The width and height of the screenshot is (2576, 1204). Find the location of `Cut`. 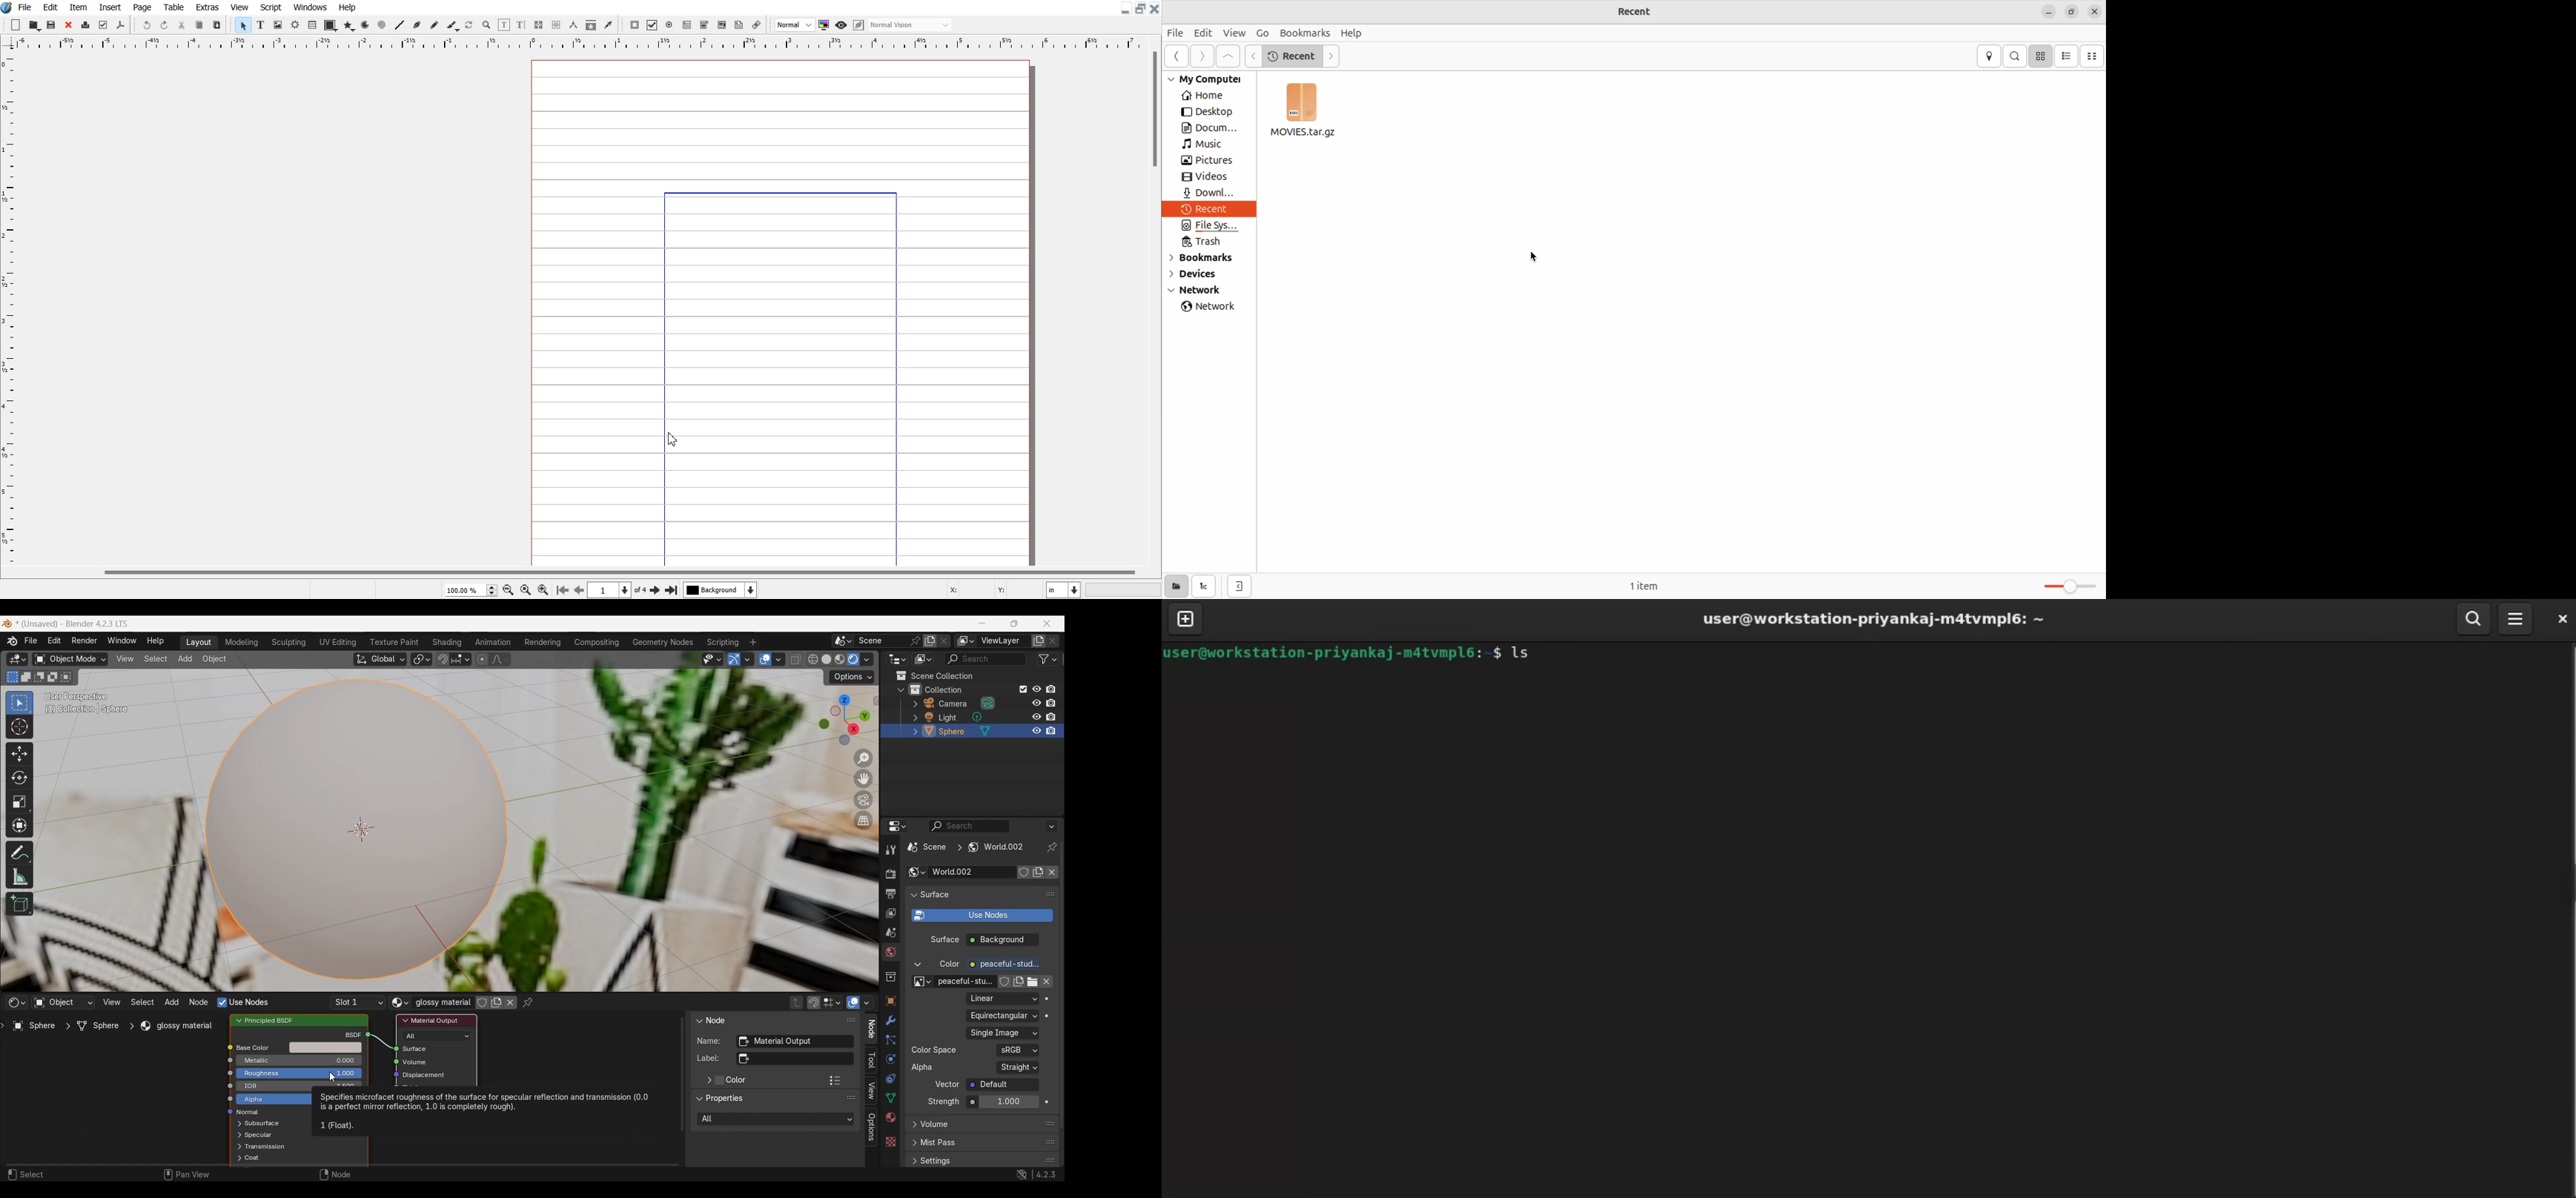

Cut is located at coordinates (182, 25).